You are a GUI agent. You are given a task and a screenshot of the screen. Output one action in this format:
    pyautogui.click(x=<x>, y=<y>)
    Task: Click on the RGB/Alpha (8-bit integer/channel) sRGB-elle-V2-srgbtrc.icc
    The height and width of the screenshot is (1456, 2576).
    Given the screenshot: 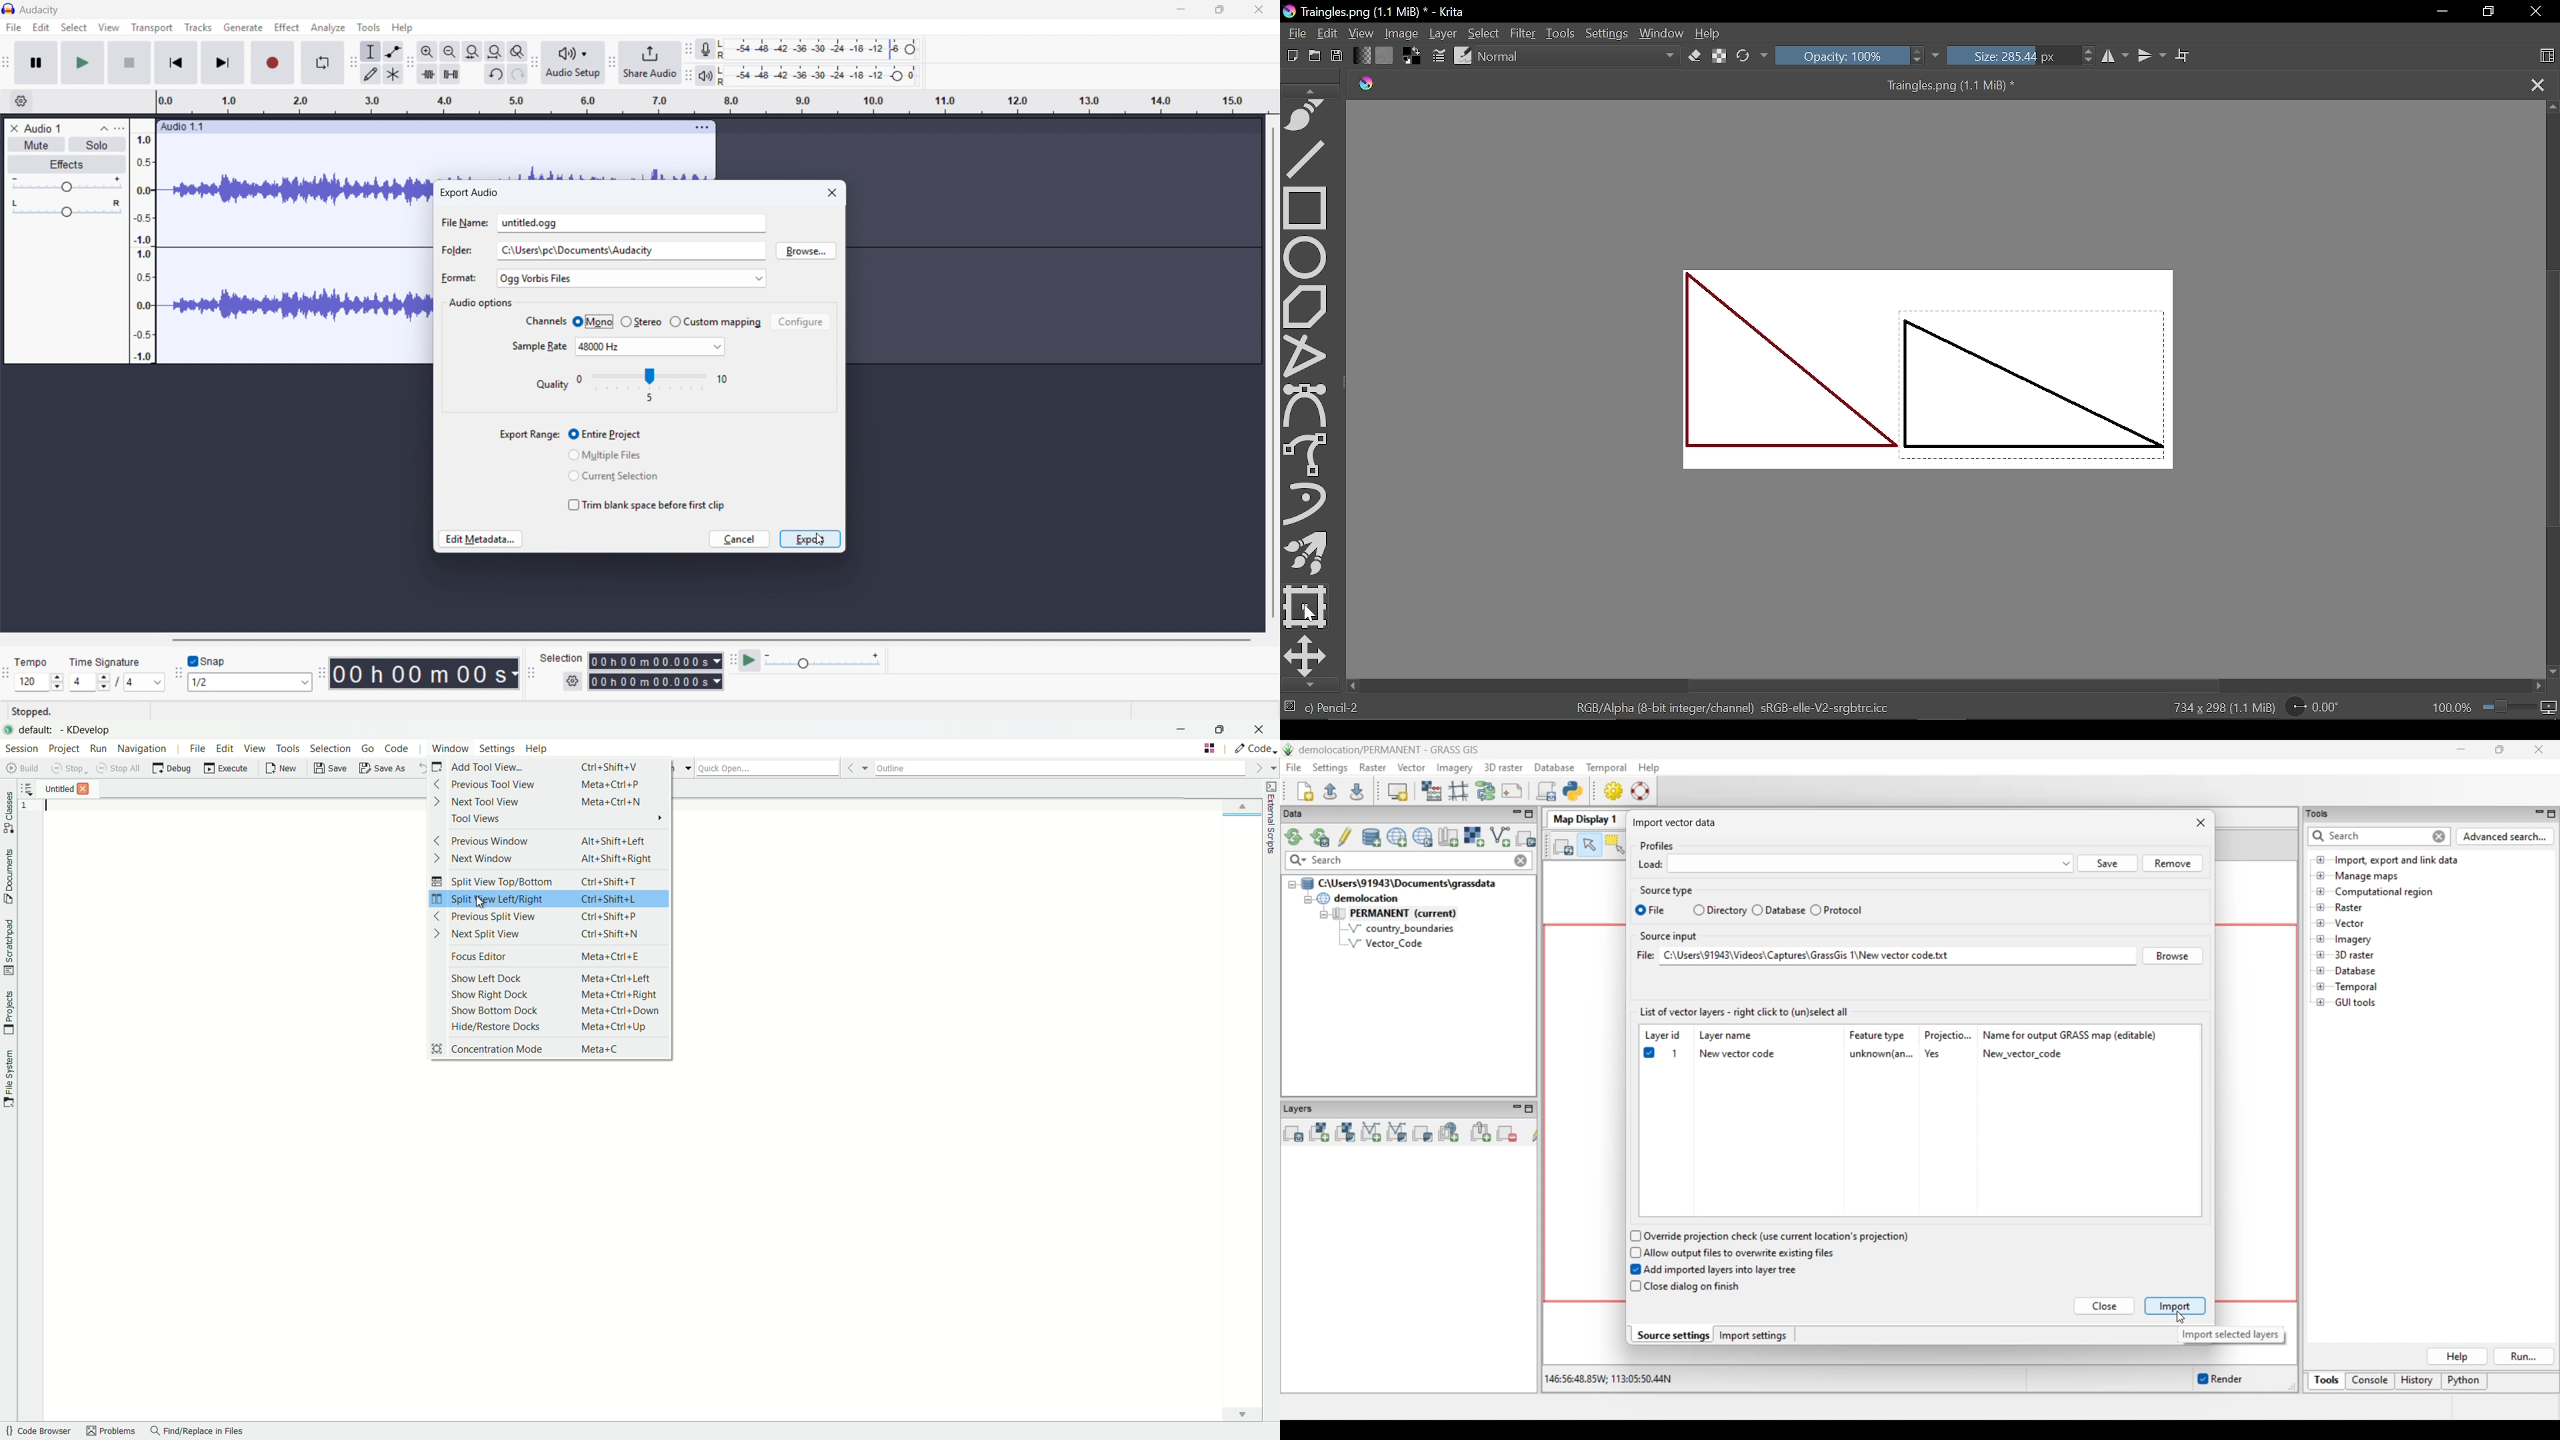 What is the action you would take?
    pyautogui.click(x=1735, y=706)
    